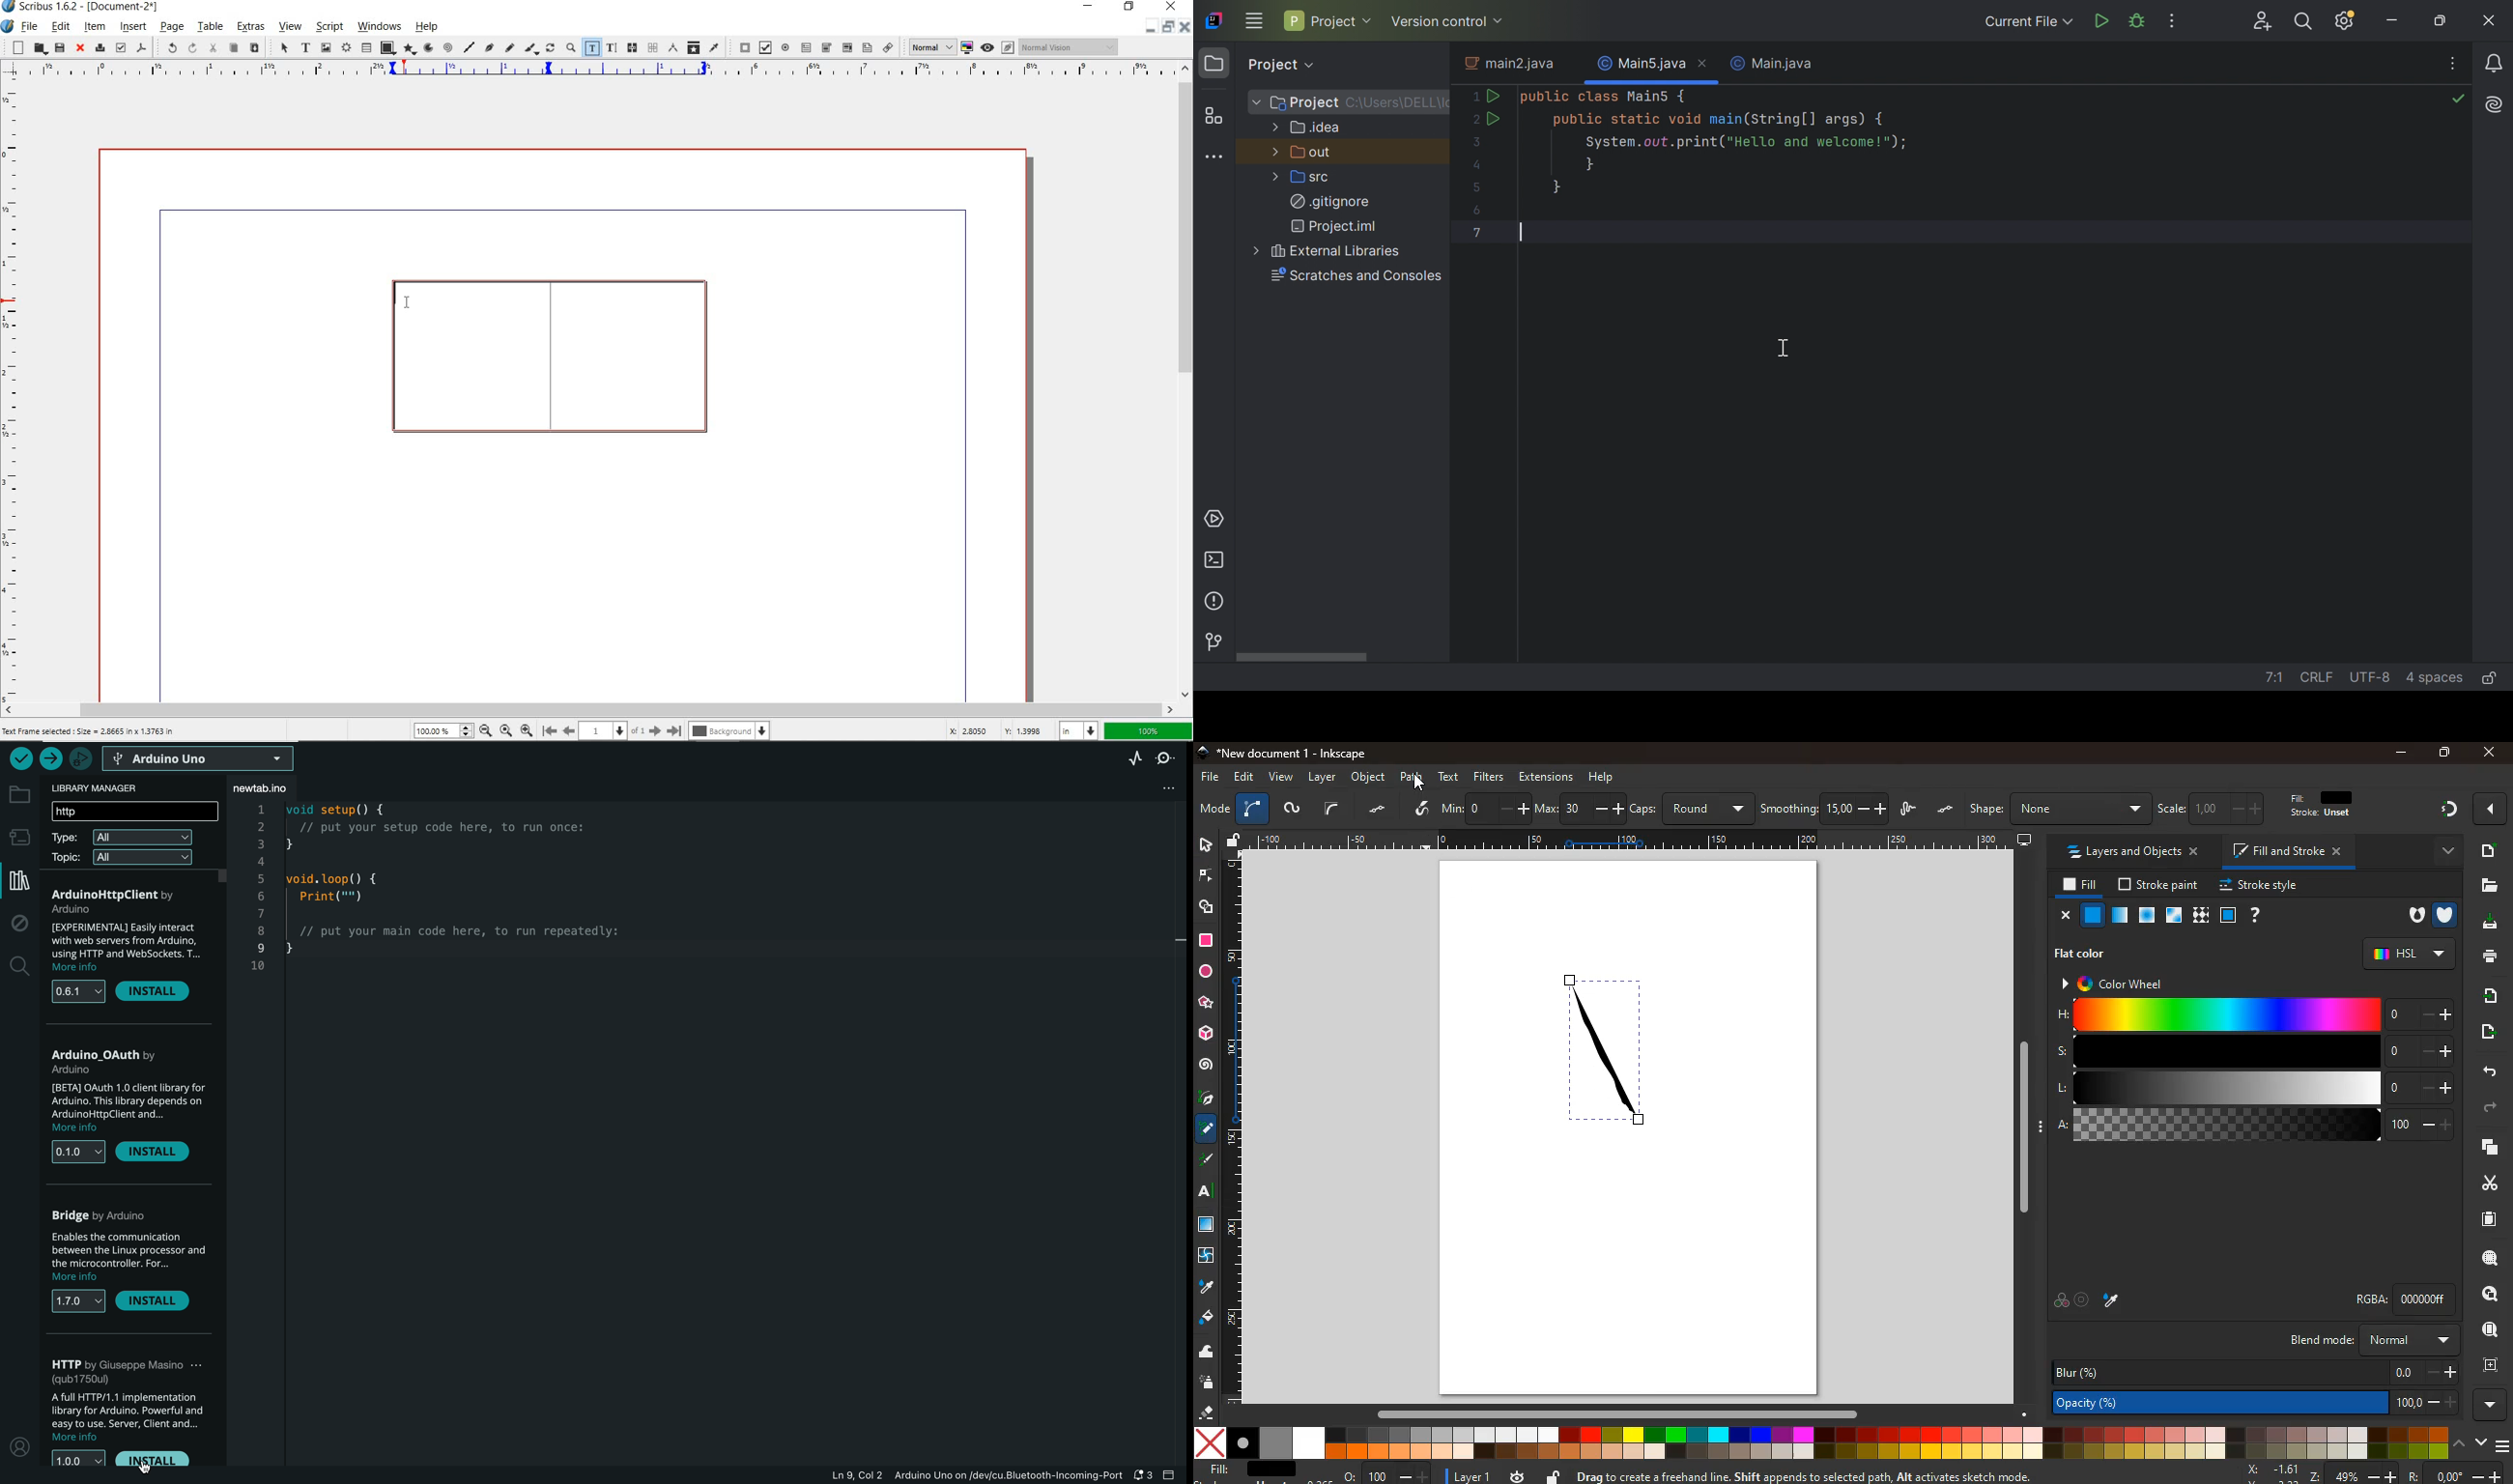  I want to click on topic filter, so click(121, 859).